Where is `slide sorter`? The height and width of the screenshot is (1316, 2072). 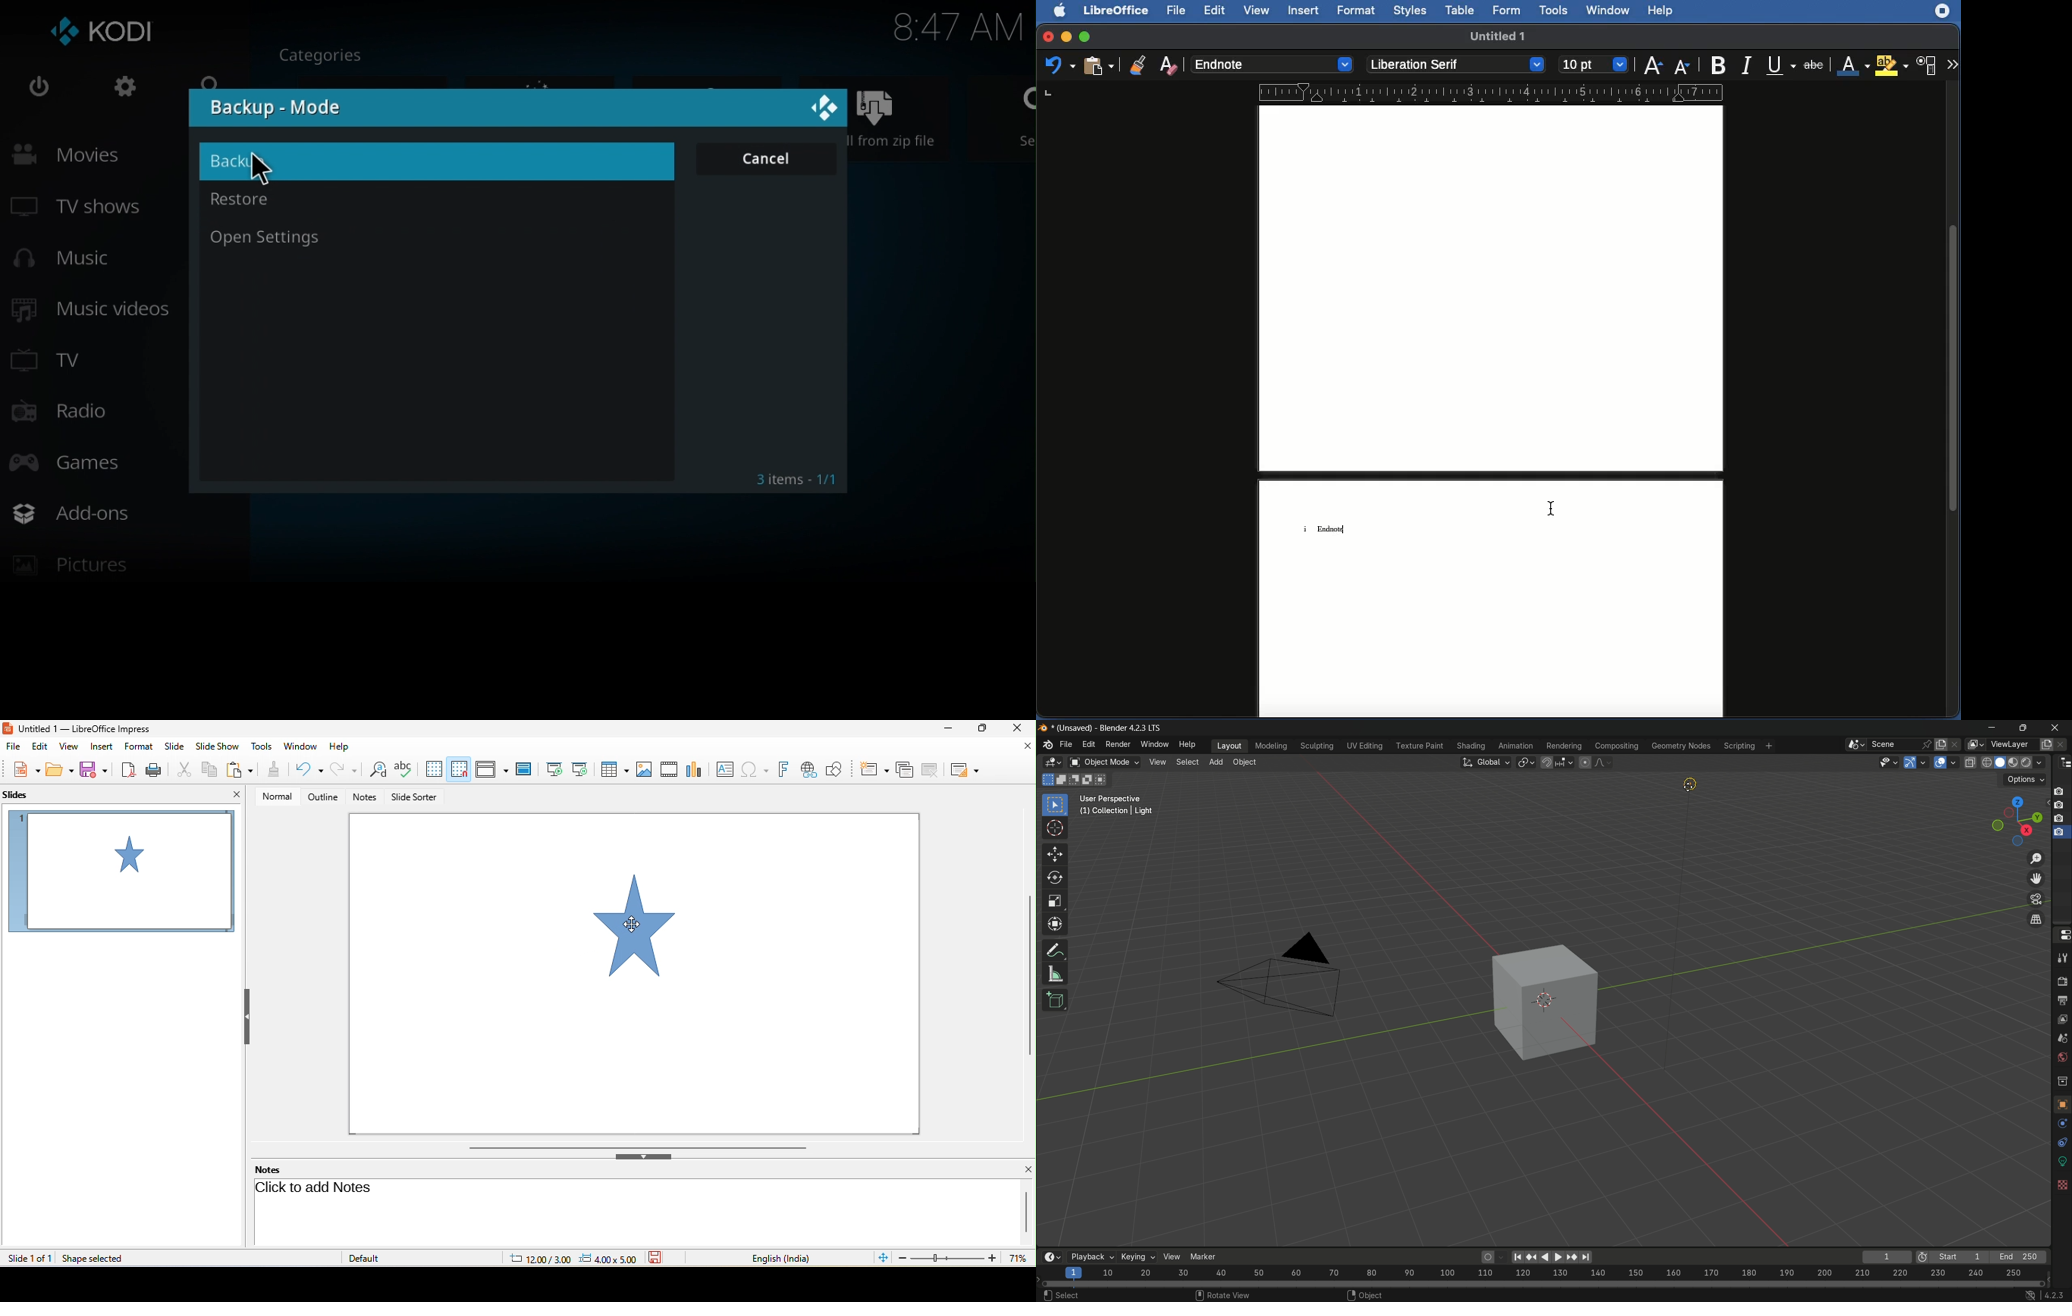
slide sorter is located at coordinates (420, 798).